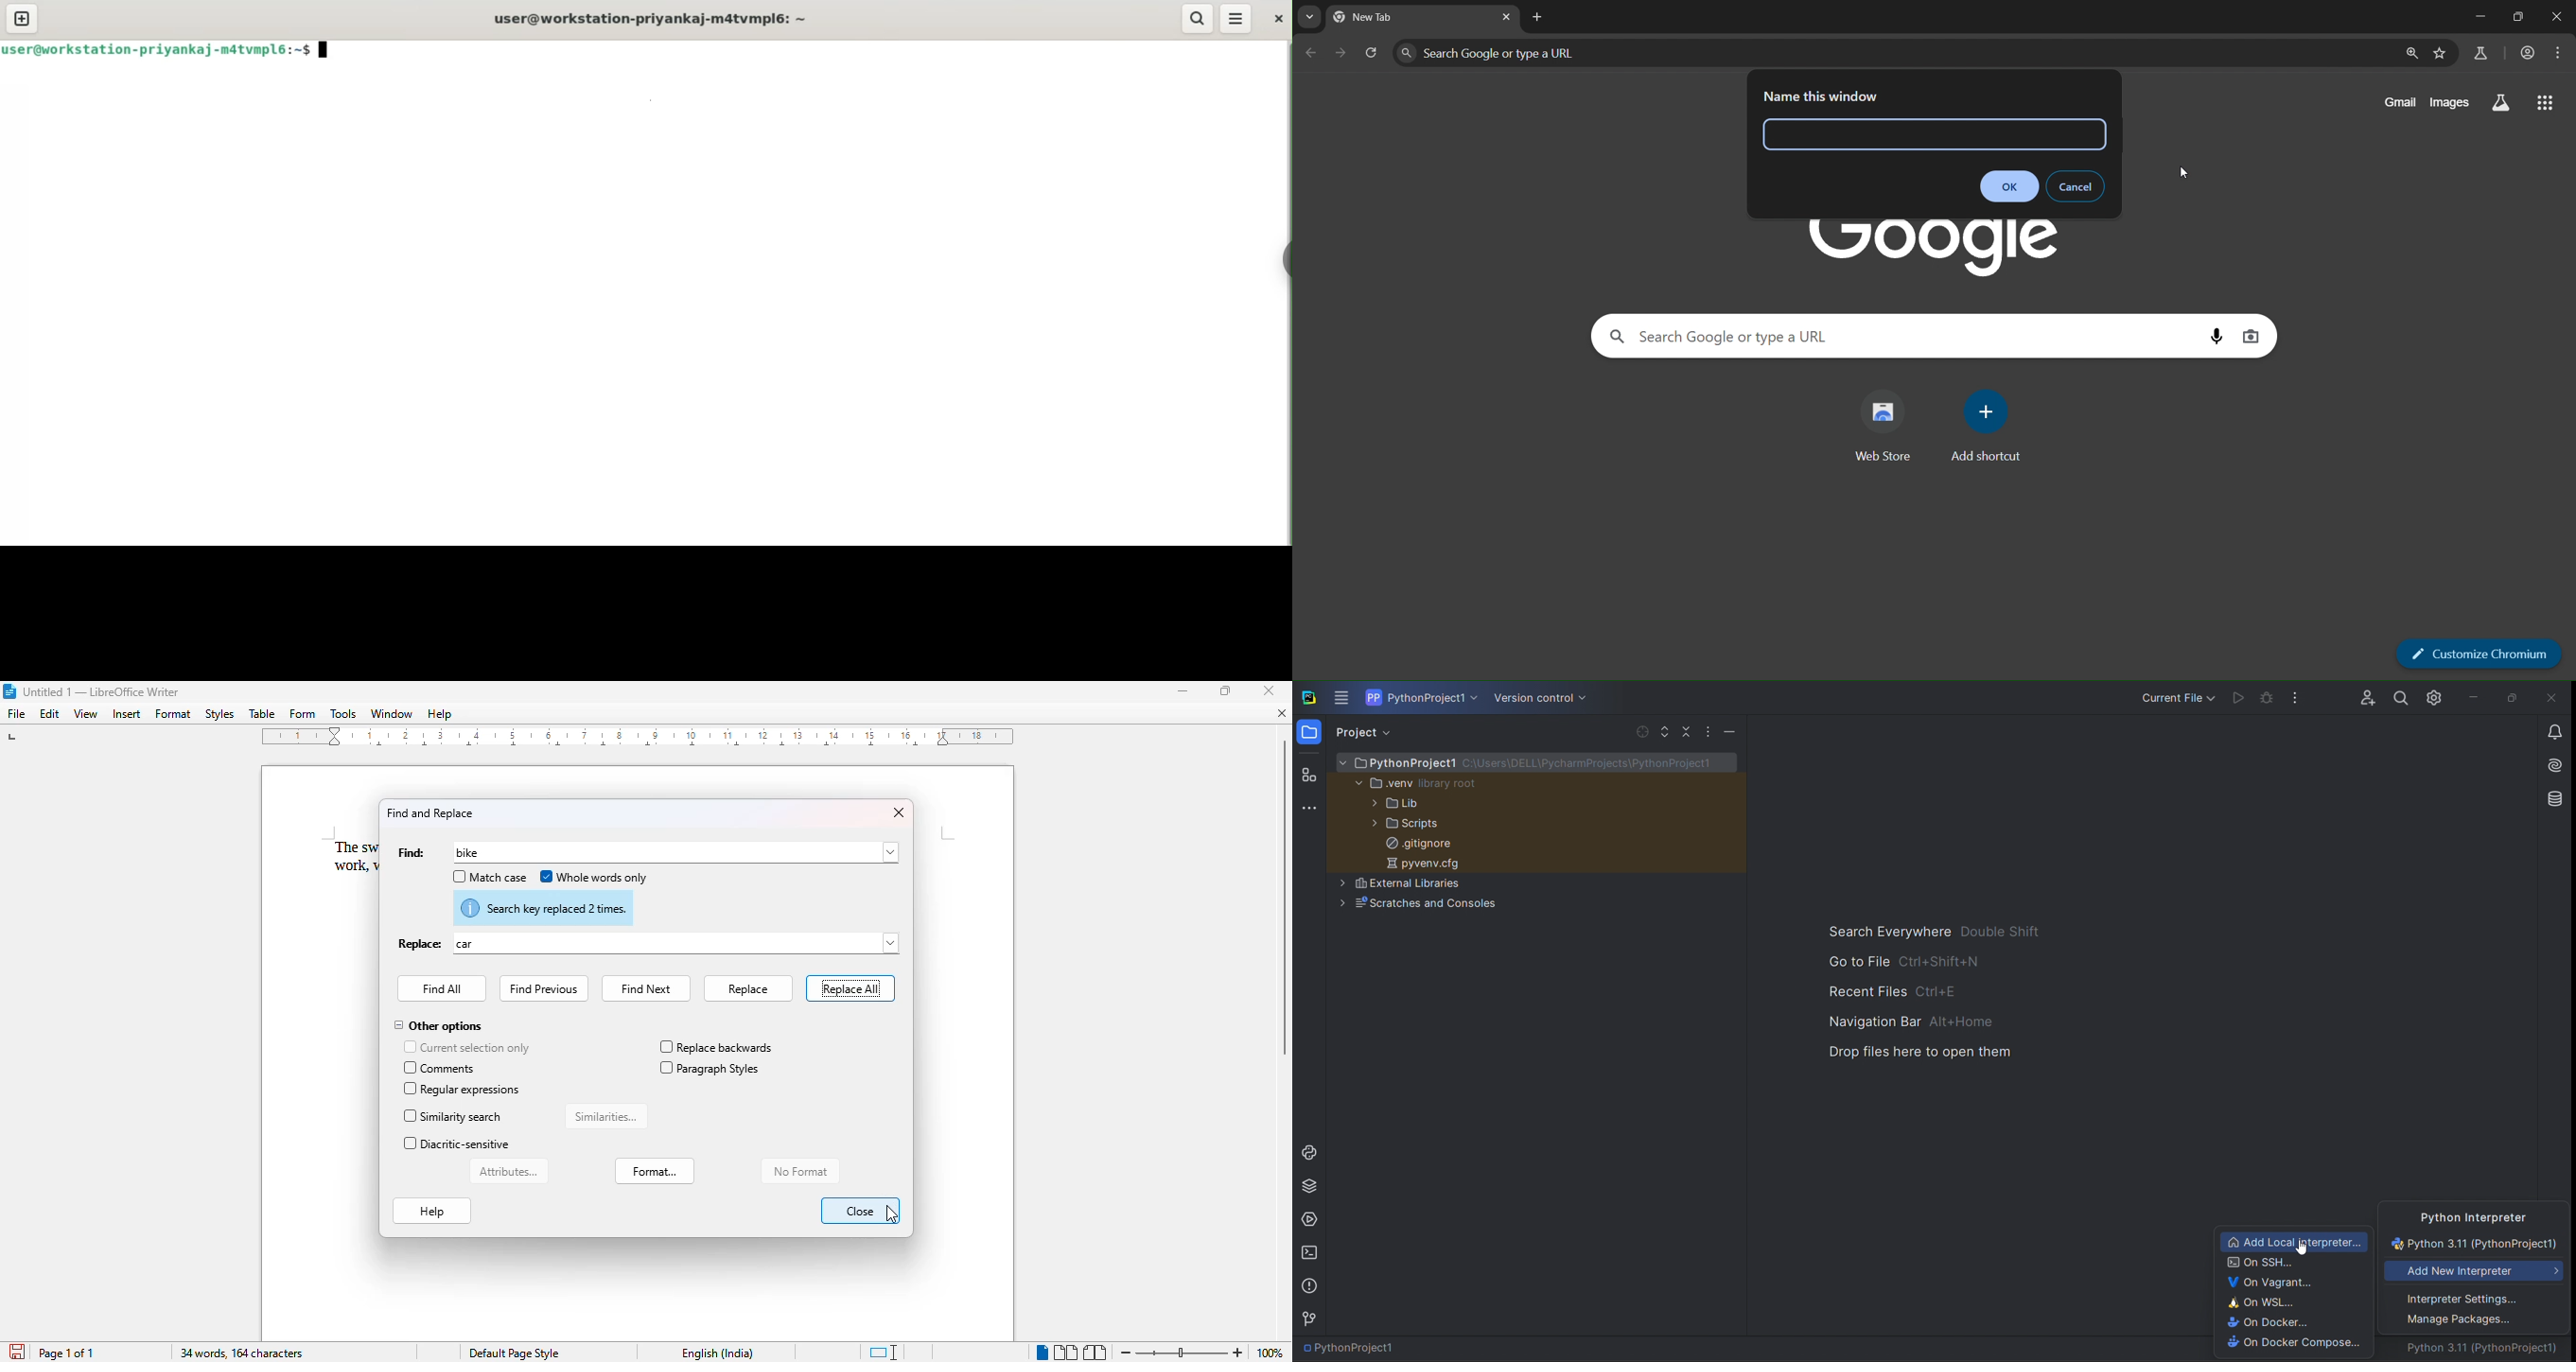 The image size is (2576, 1372). I want to click on book view, so click(1096, 1353).